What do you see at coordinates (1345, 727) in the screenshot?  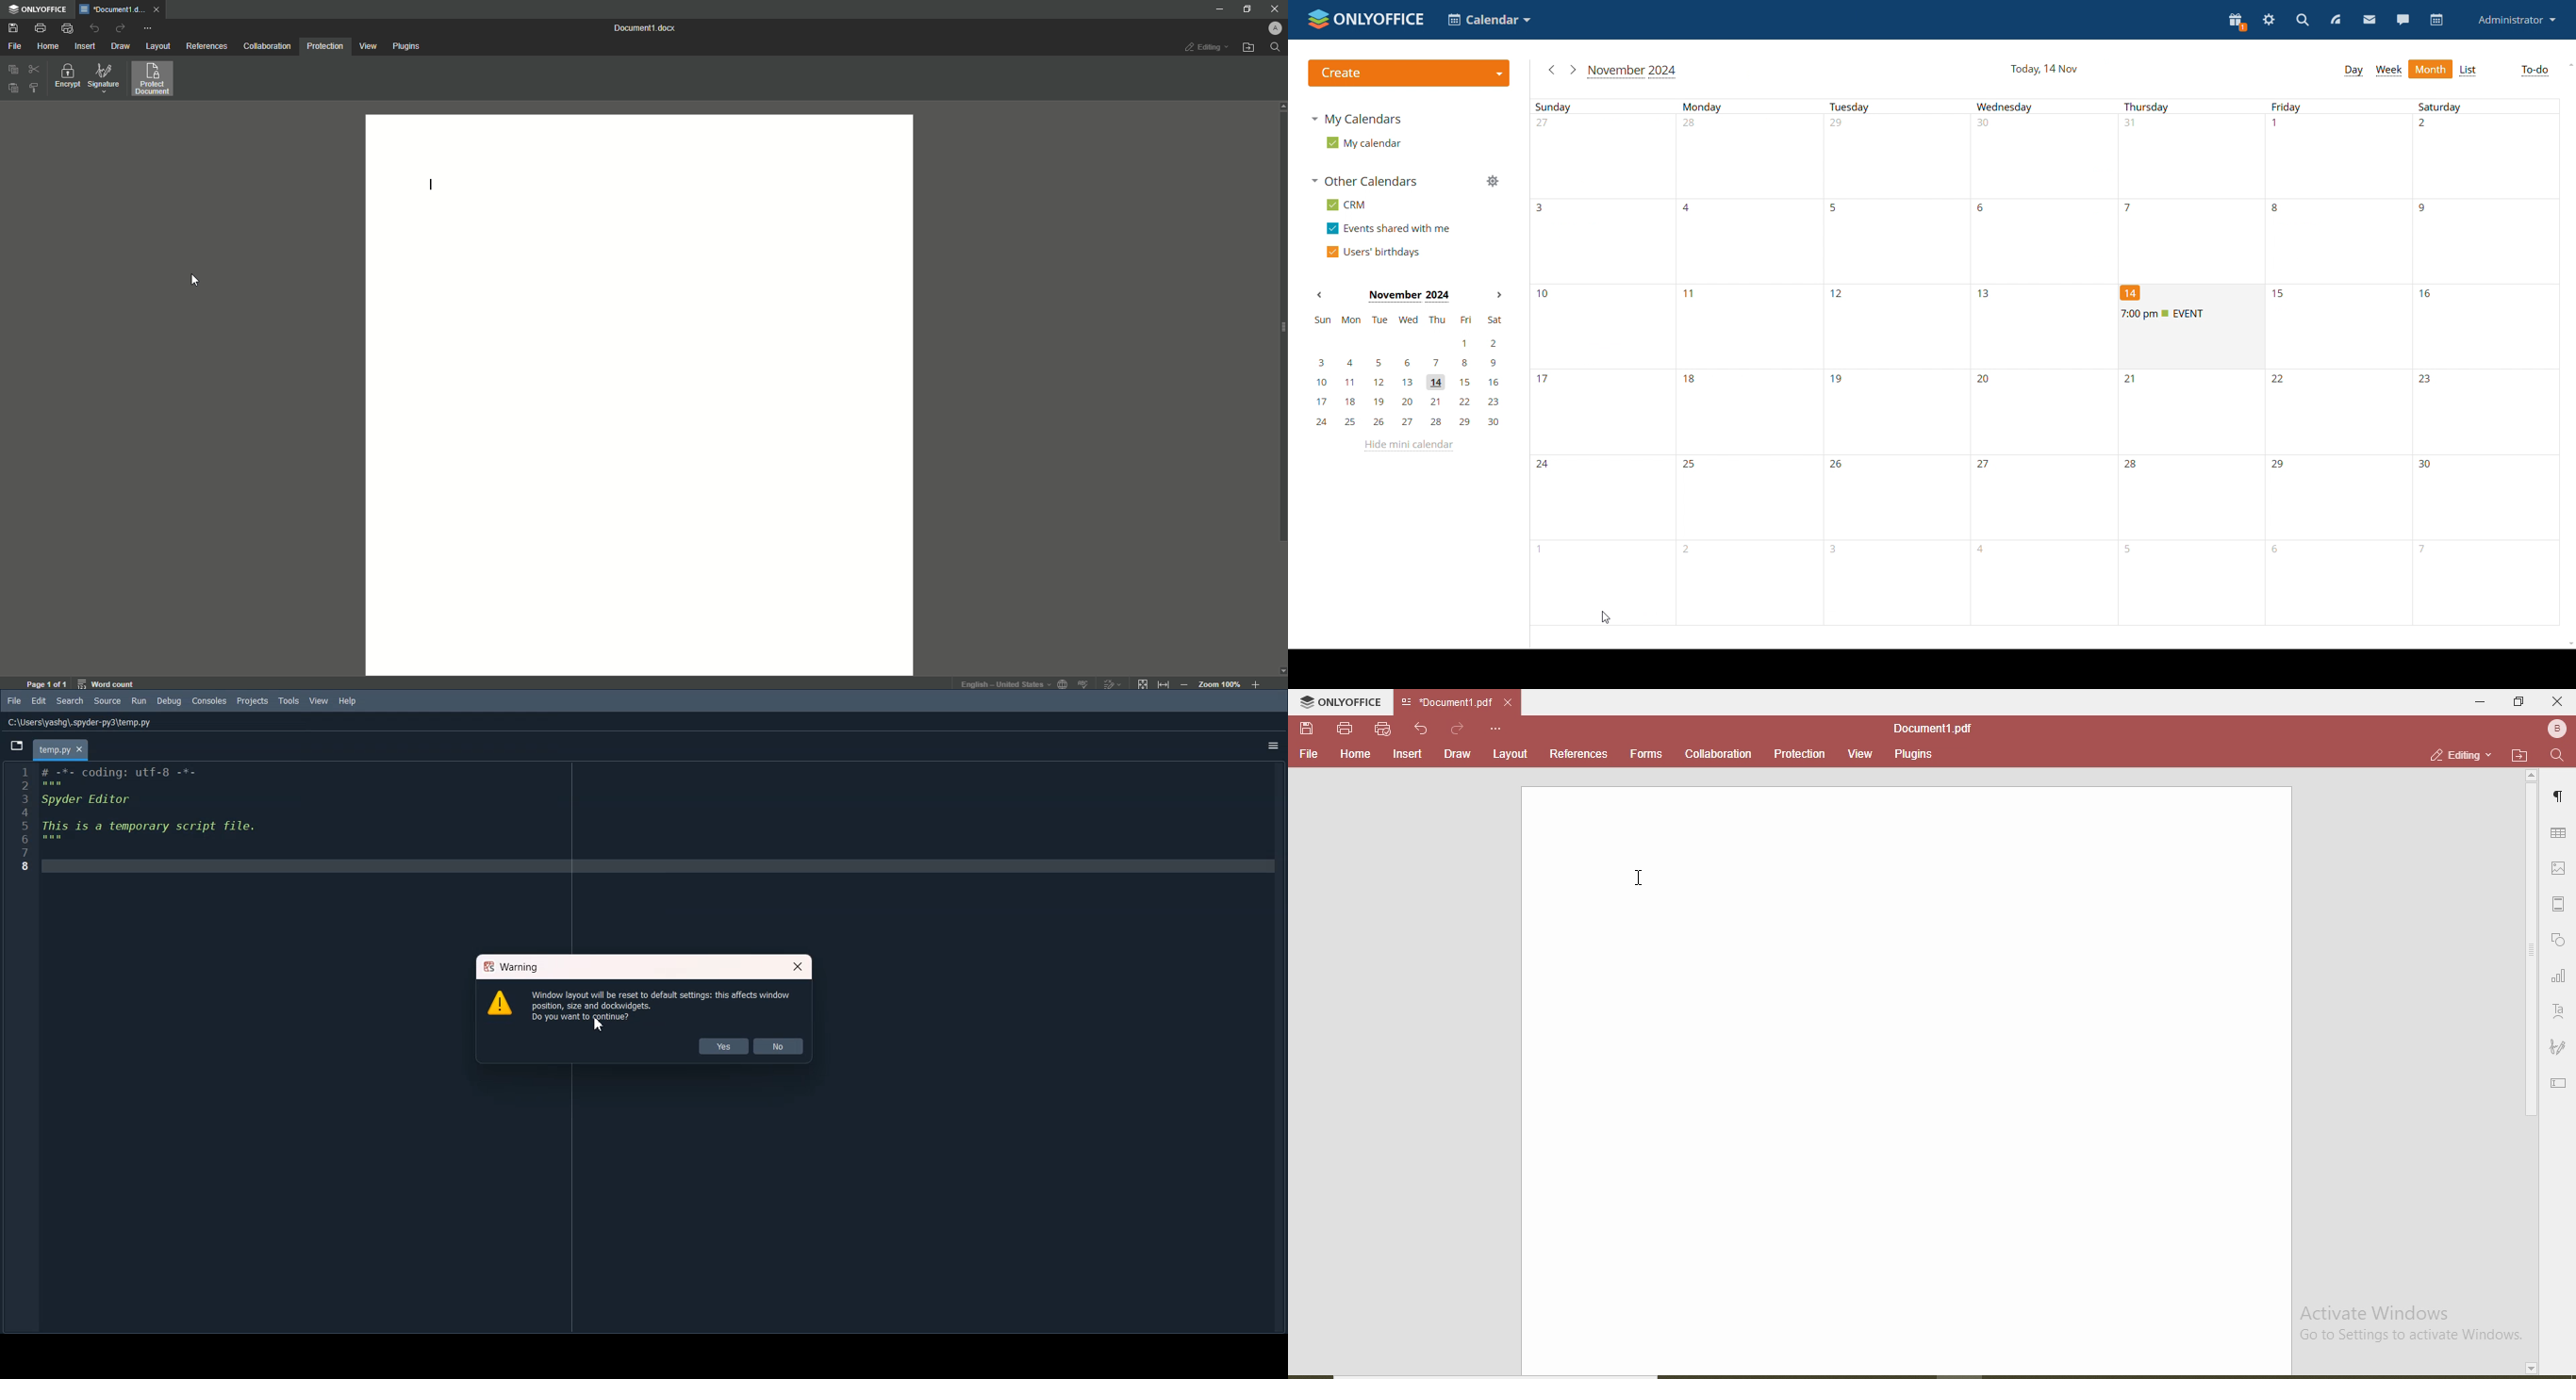 I see `print` at bounding box center [1345, 727].